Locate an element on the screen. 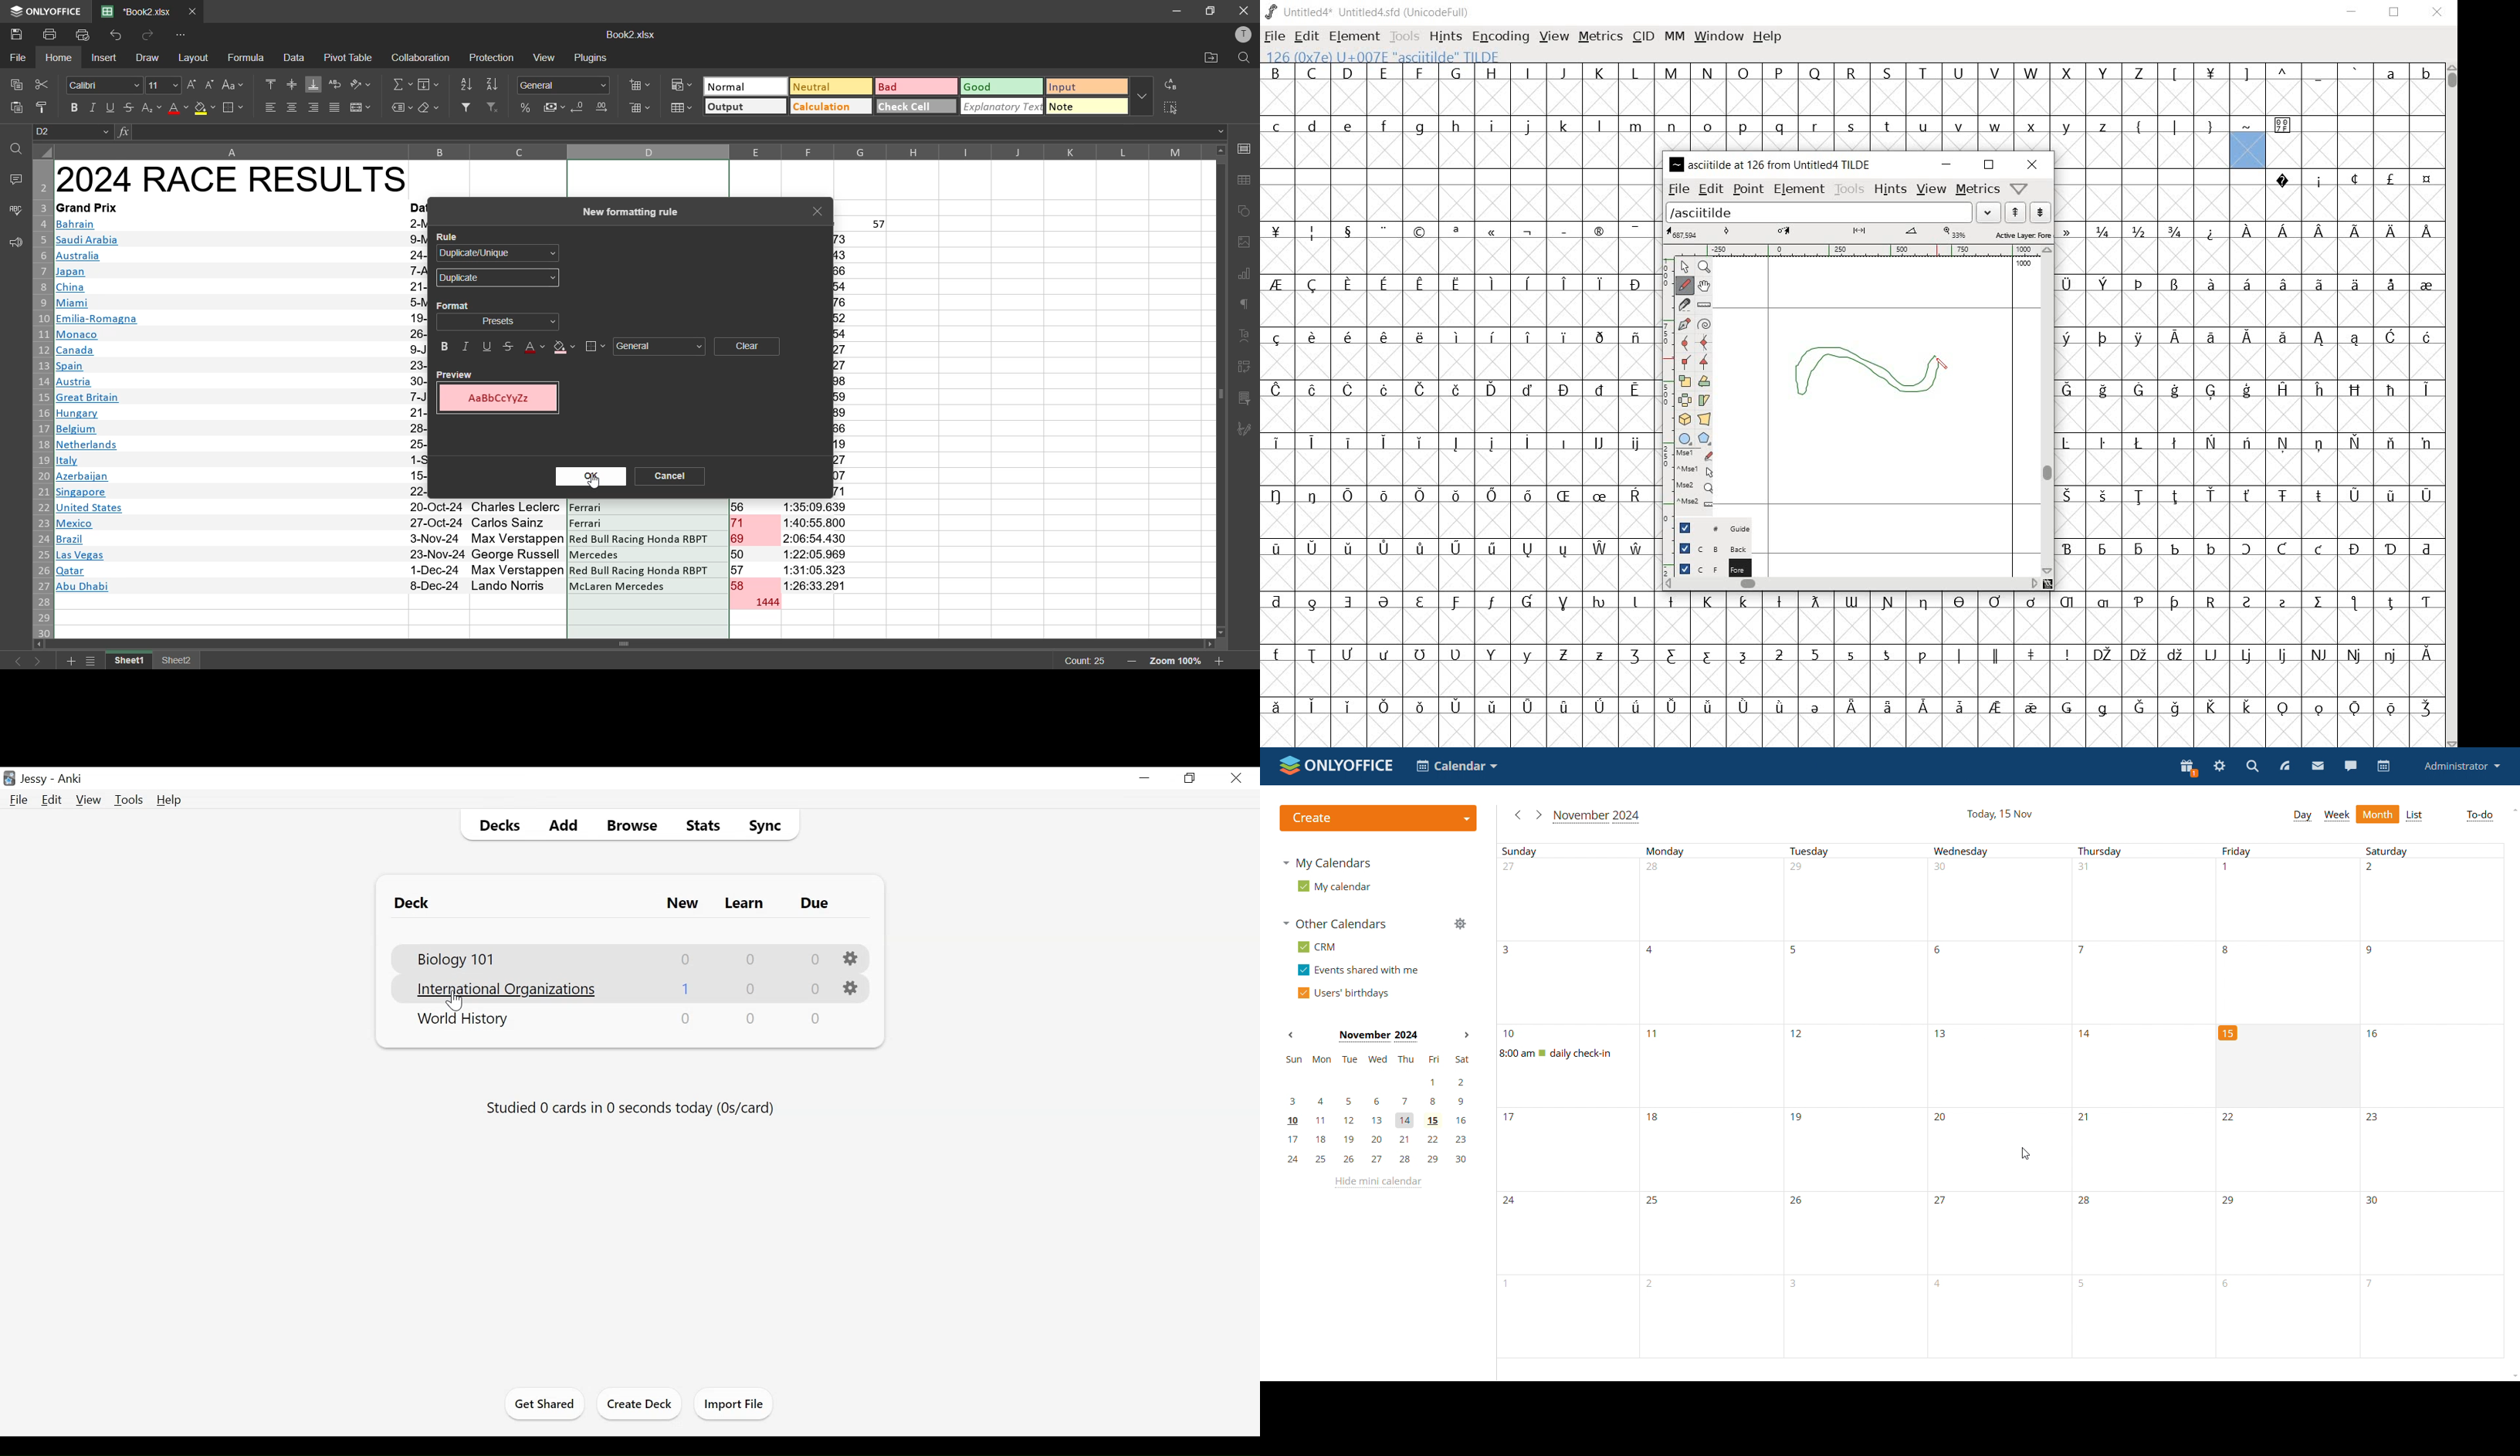 The image size is (2520, 1456). SCROLLBAR is located at coordinates (2451, 405).